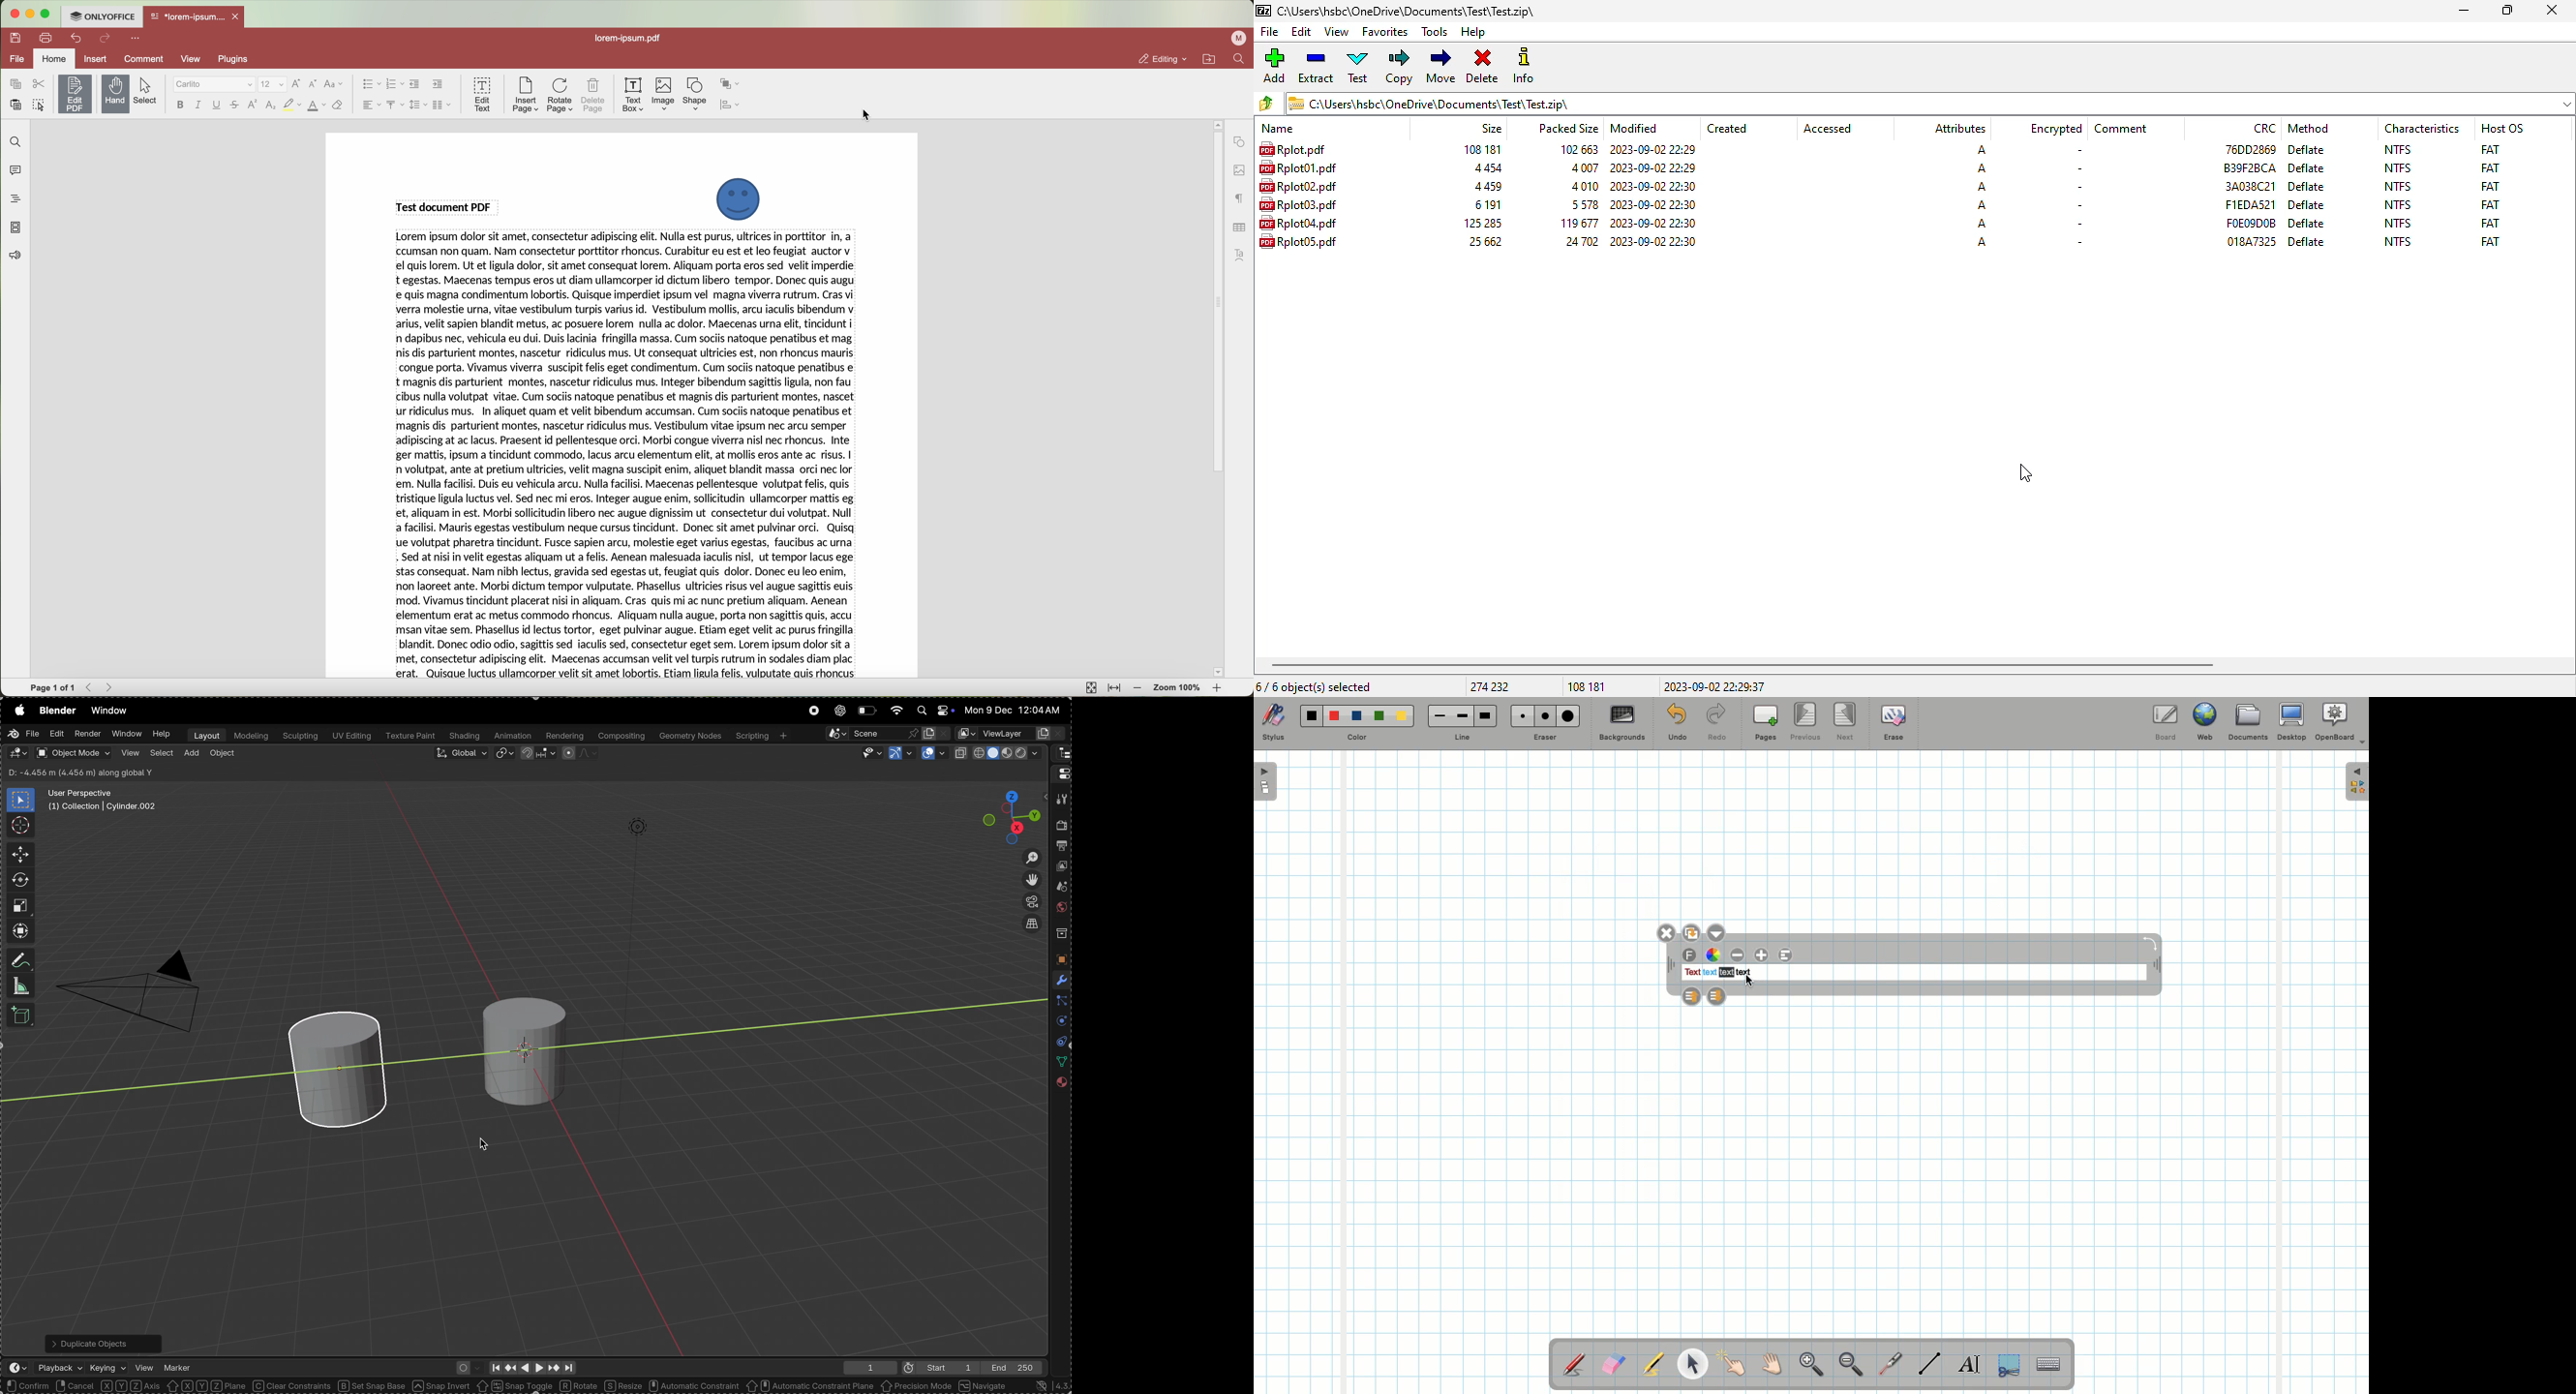 Image resolution: width=2576 pixels, height=1400 pixels. What do you see at coordinates (2076, 186) in the screenshot?
I see `-` at bounding box center [2076, 186].